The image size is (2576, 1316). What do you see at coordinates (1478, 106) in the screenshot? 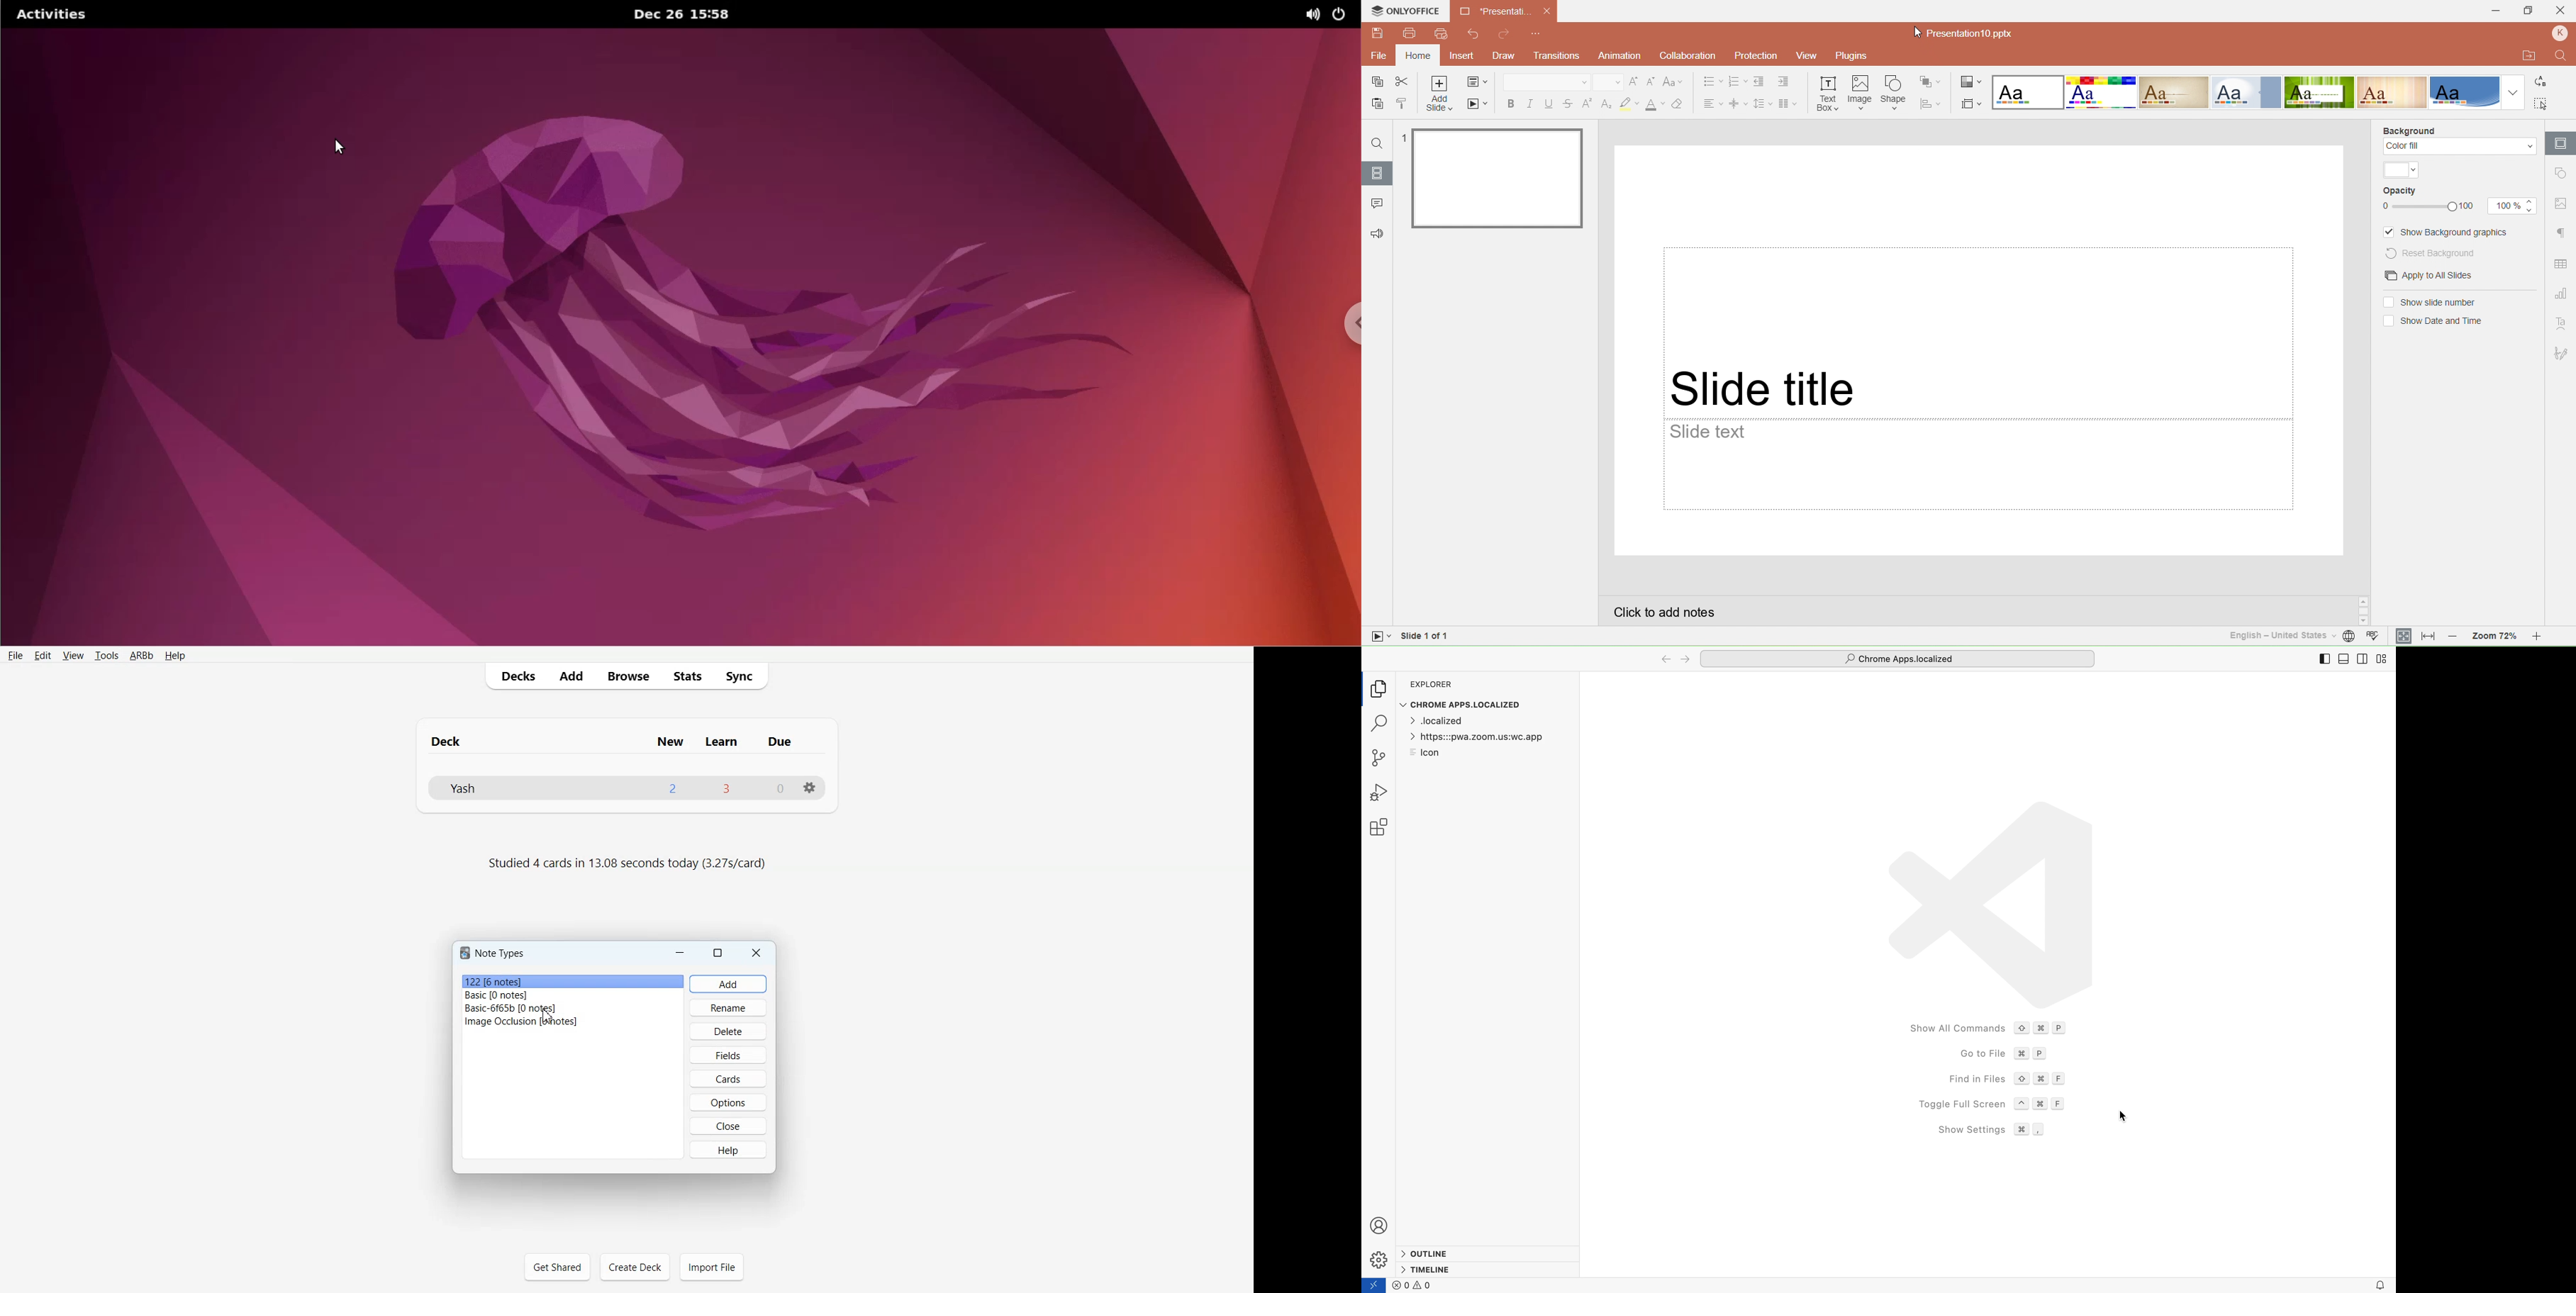
I see `Start slideshow` at bounding box center [1478, 106].